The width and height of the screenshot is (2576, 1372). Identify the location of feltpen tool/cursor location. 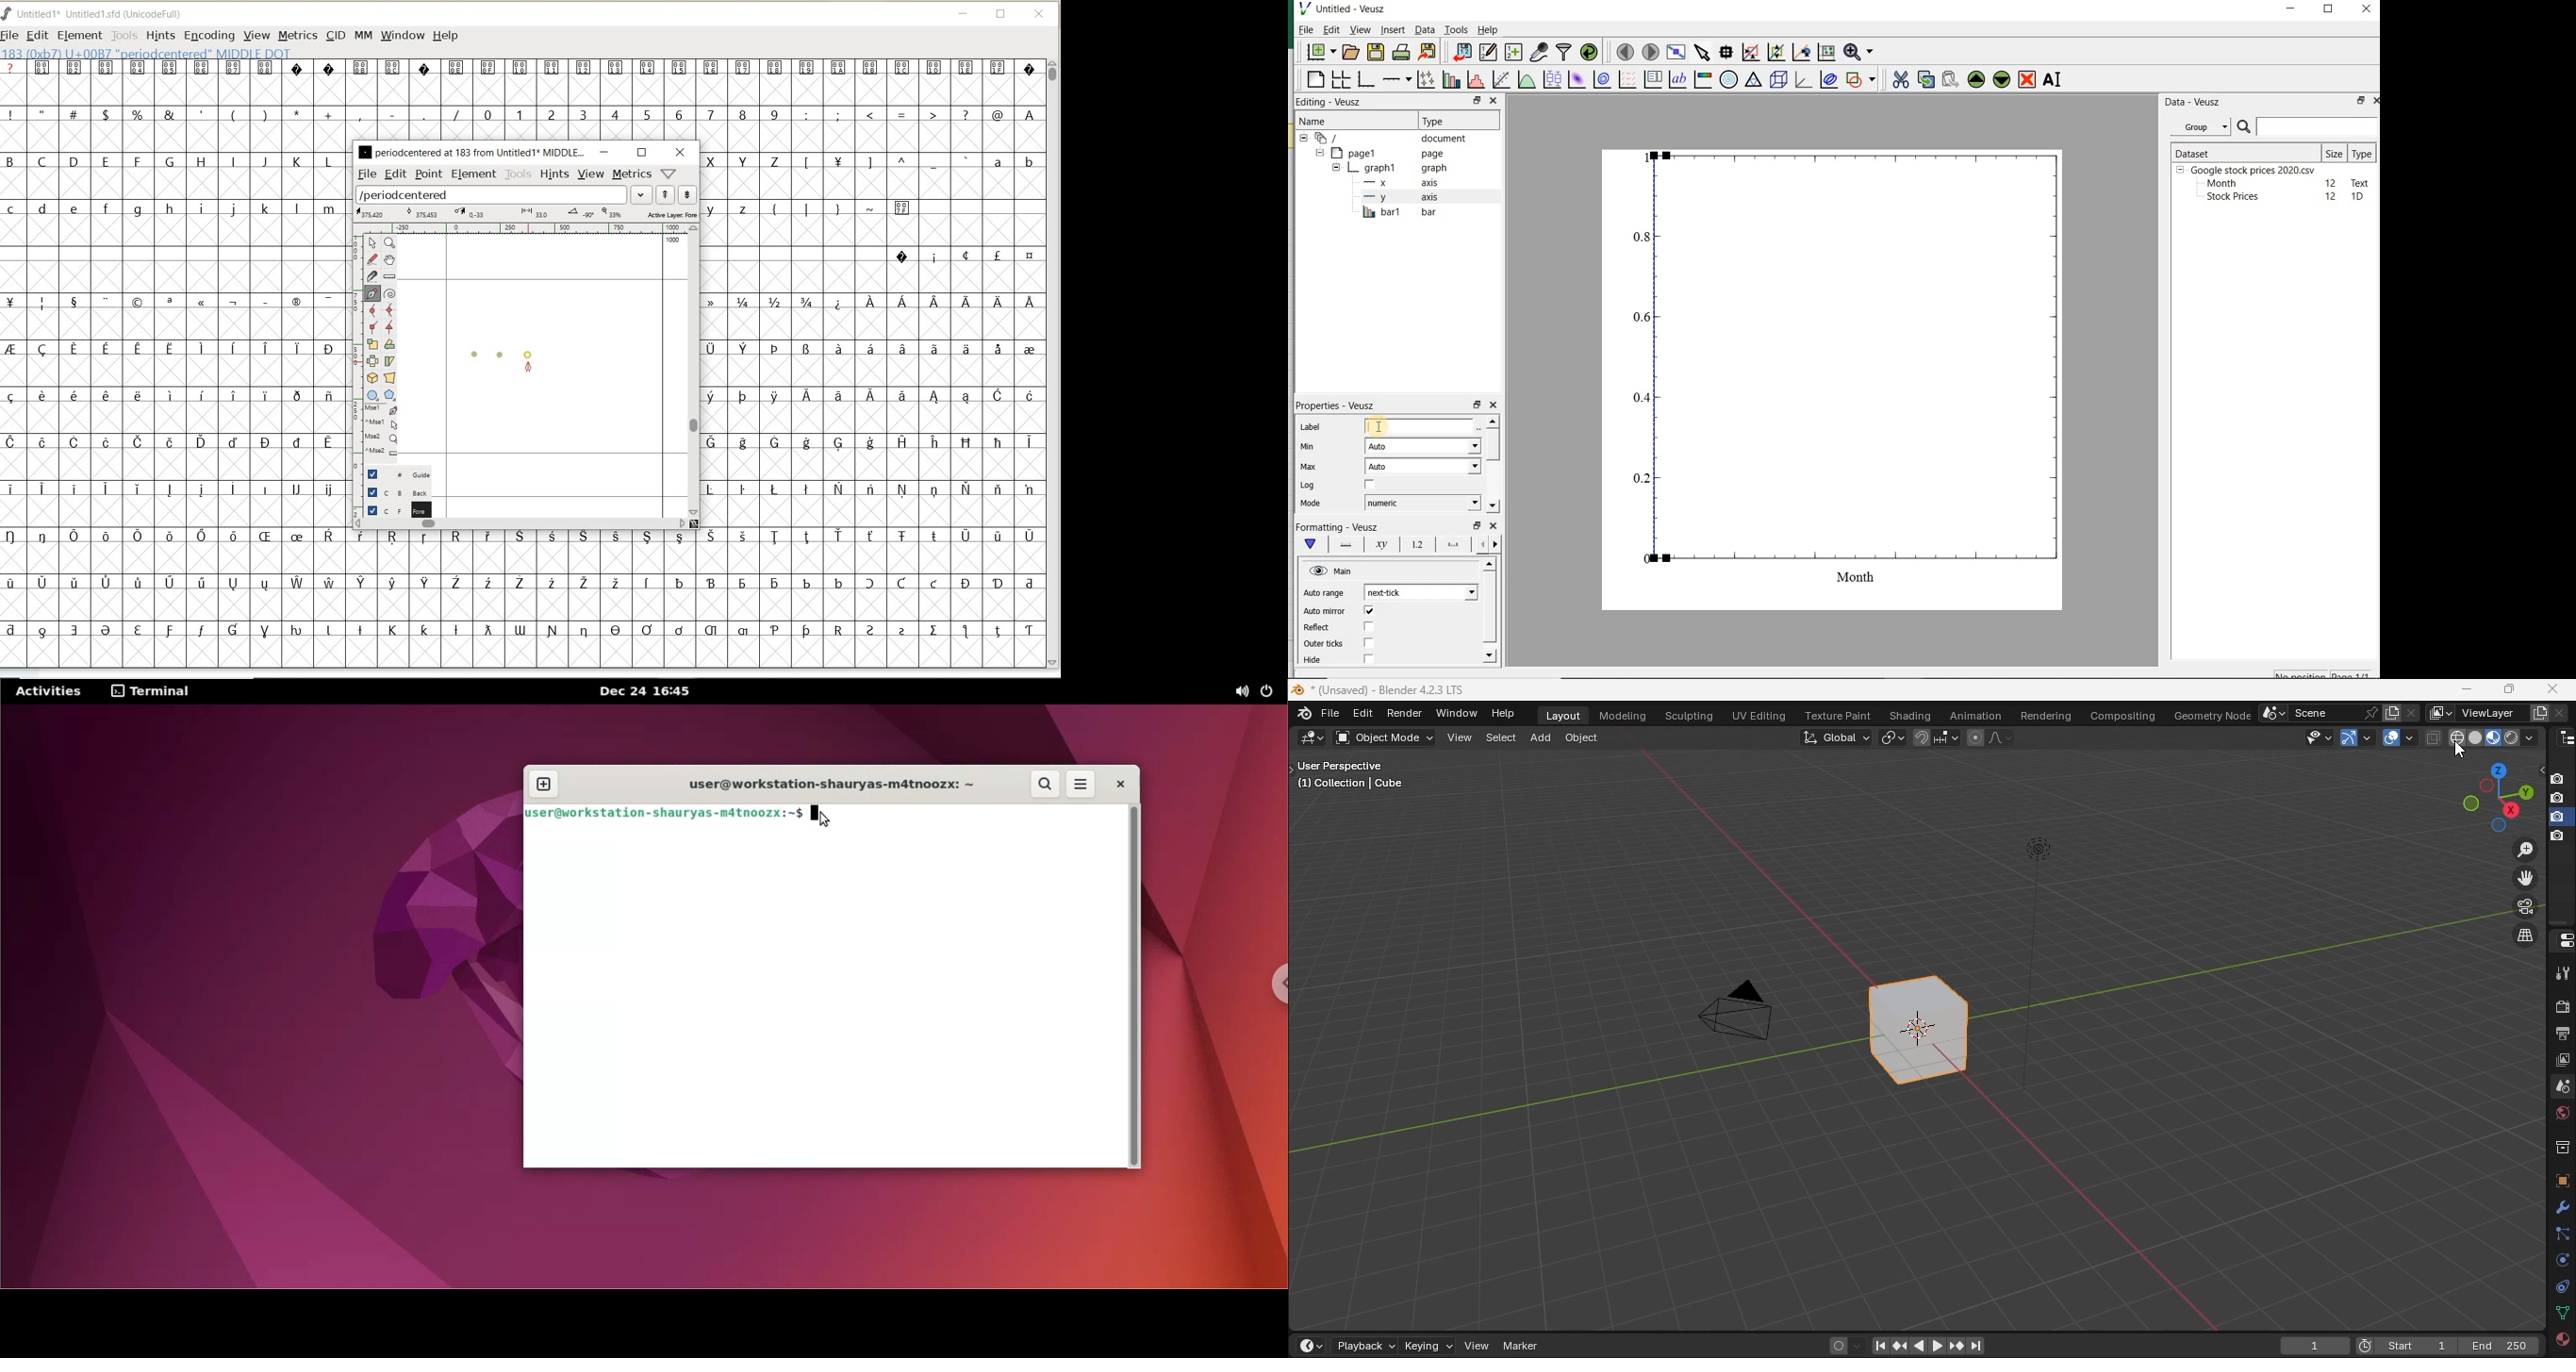
(529, 367).